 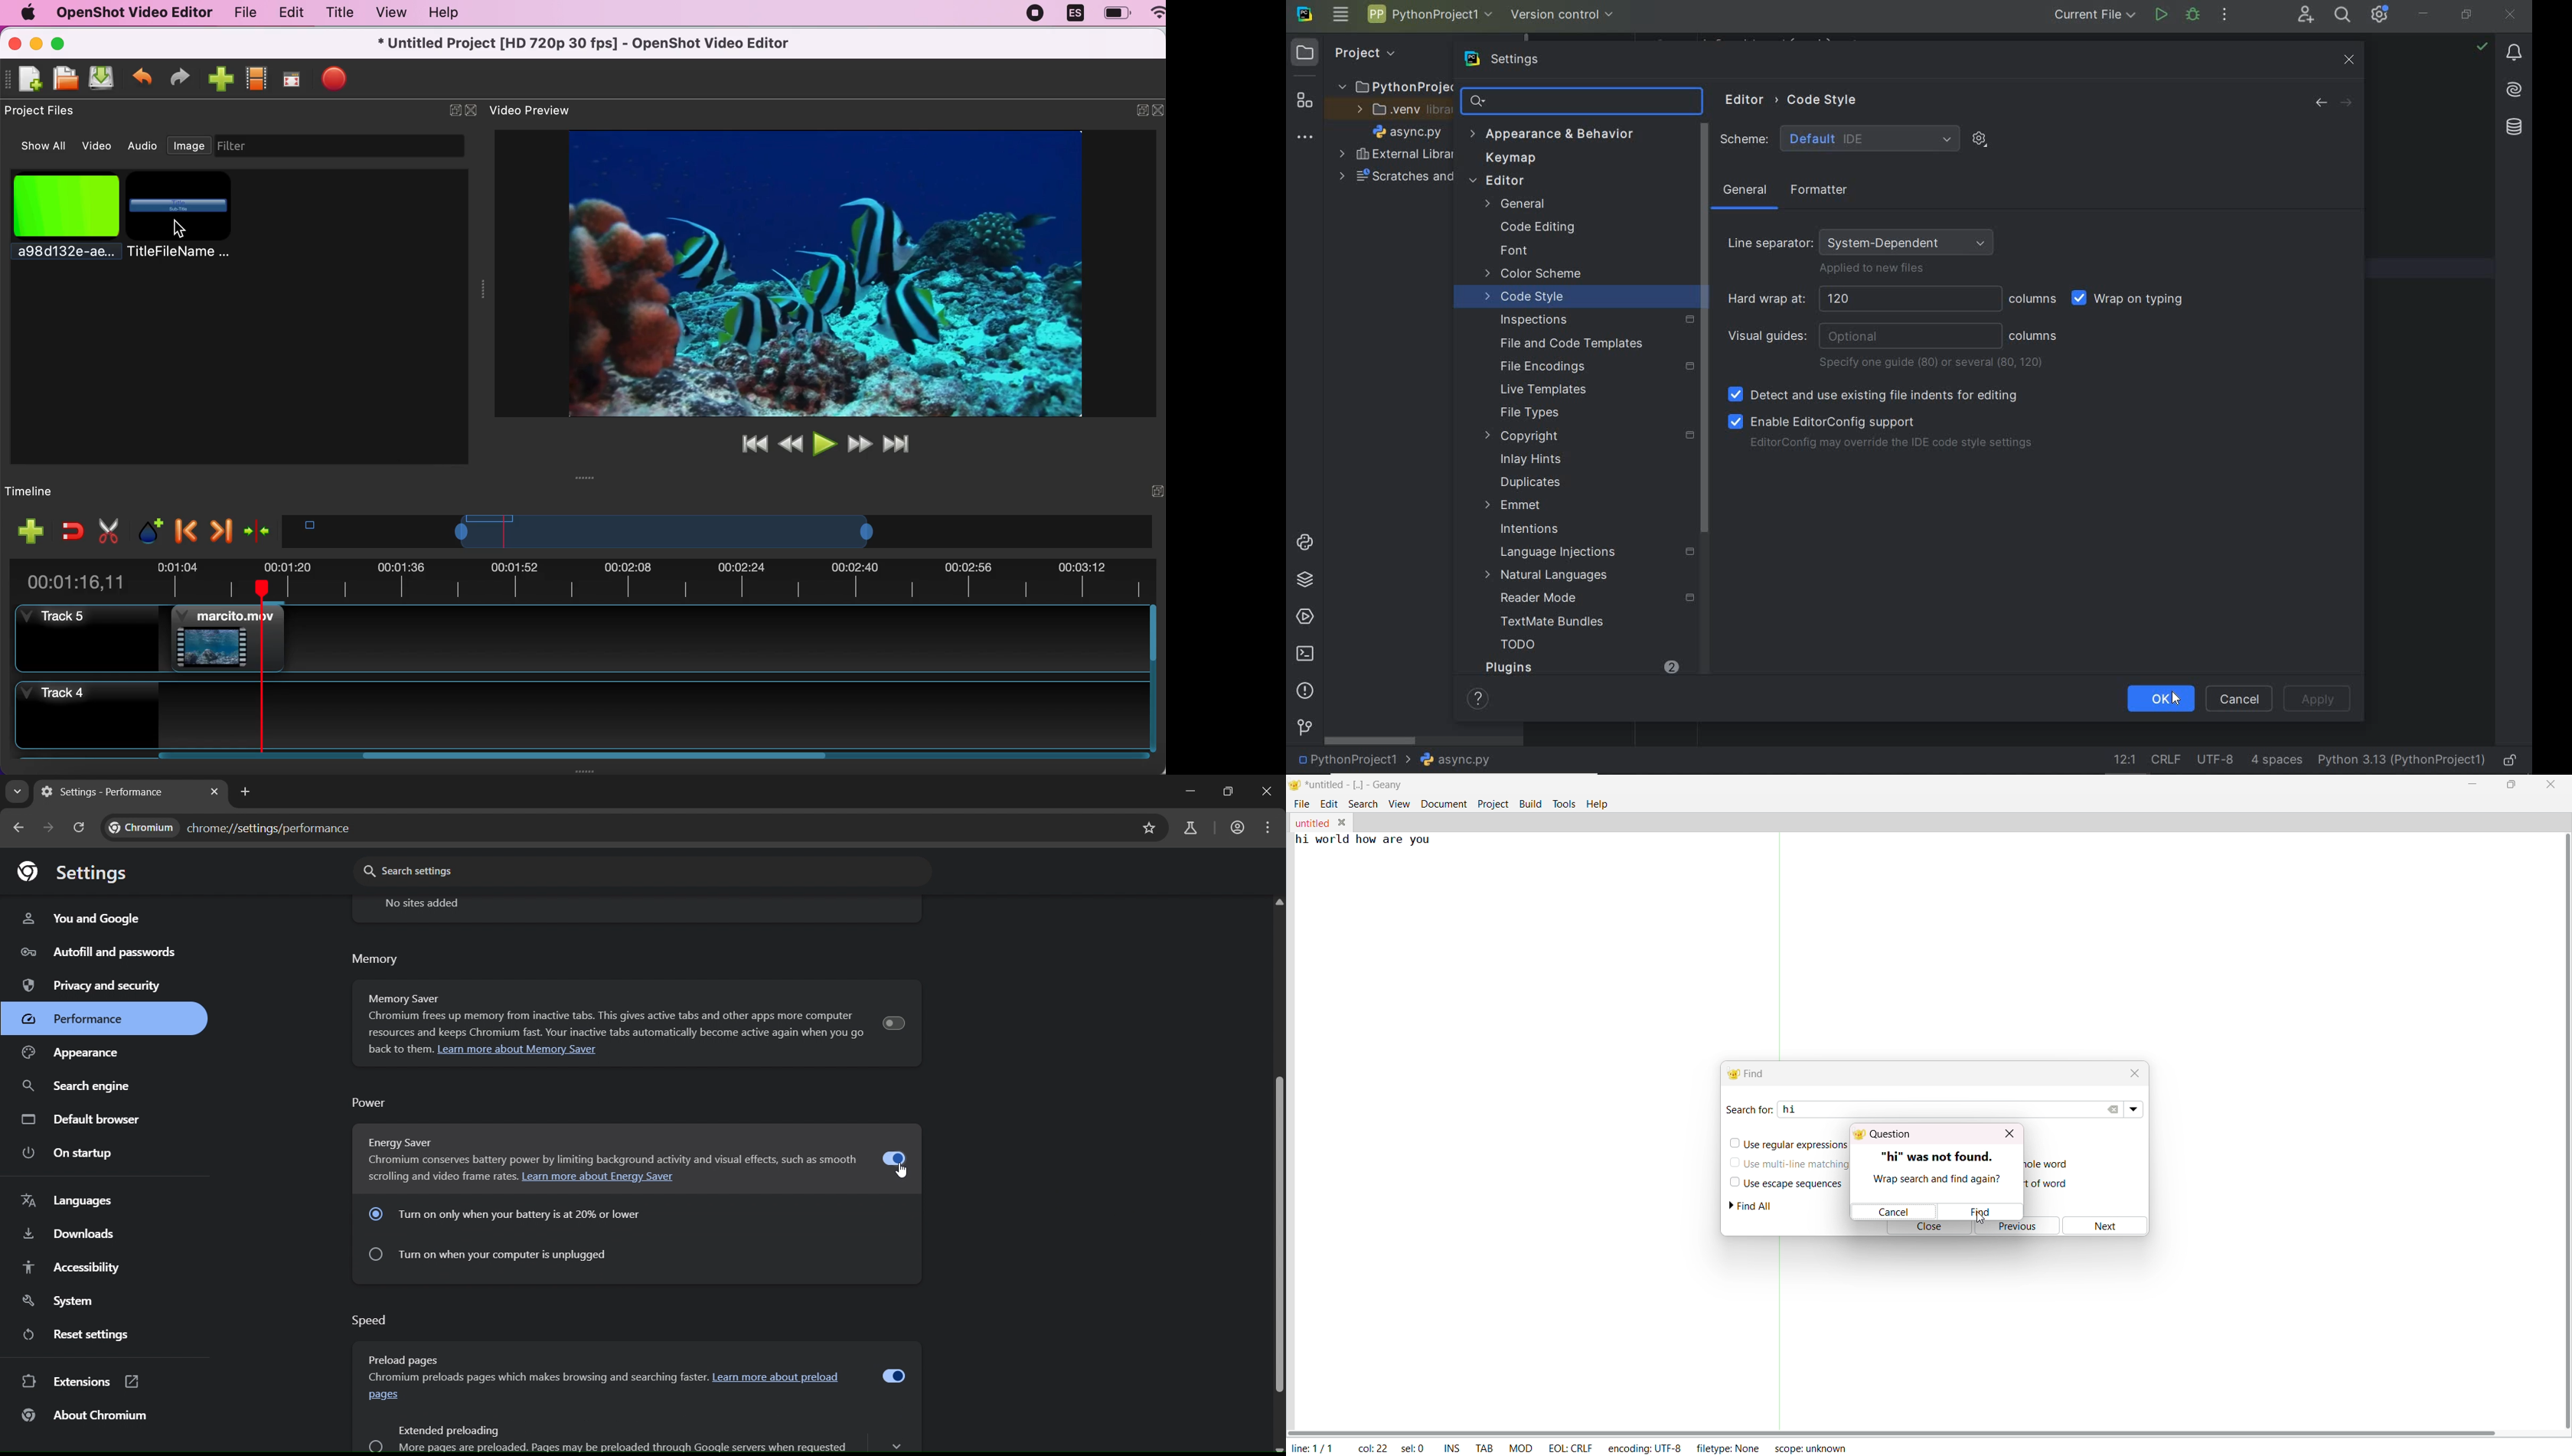 I want to click on chormium preloads pages which make browsing faster, so click(x=535, y=1378).